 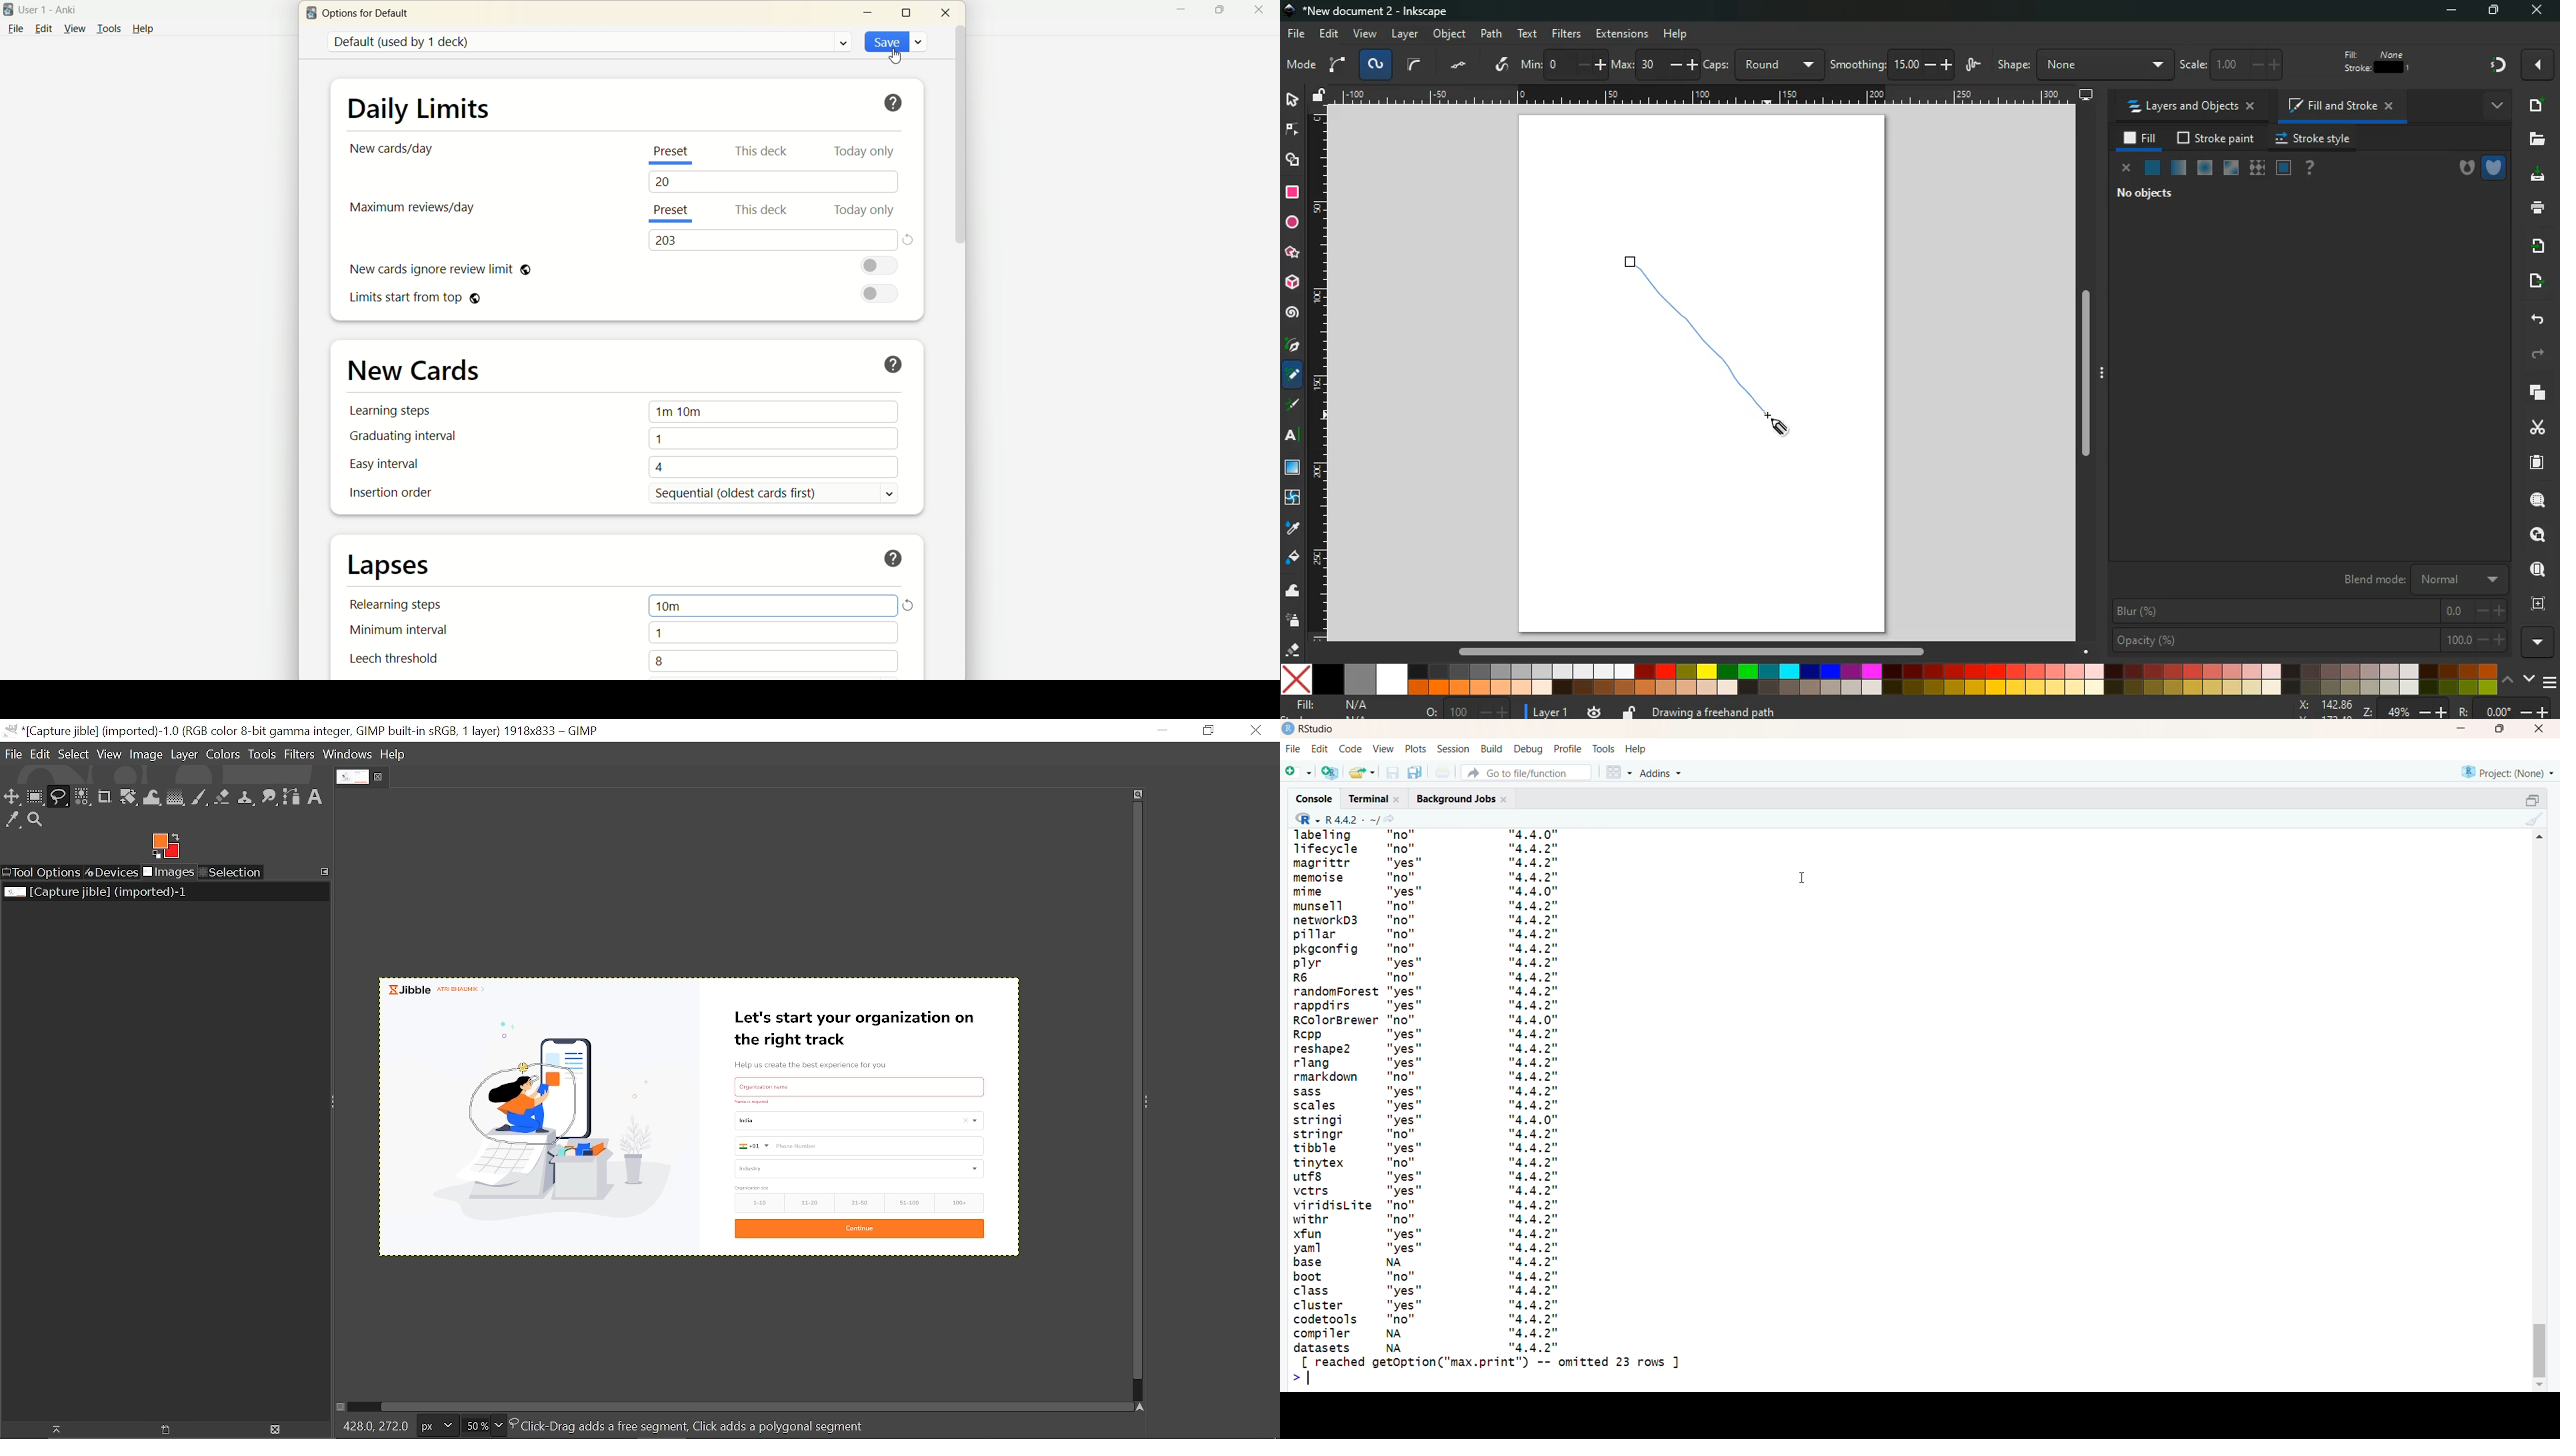 I want to click on unlock, so click(x=1320, y=96).